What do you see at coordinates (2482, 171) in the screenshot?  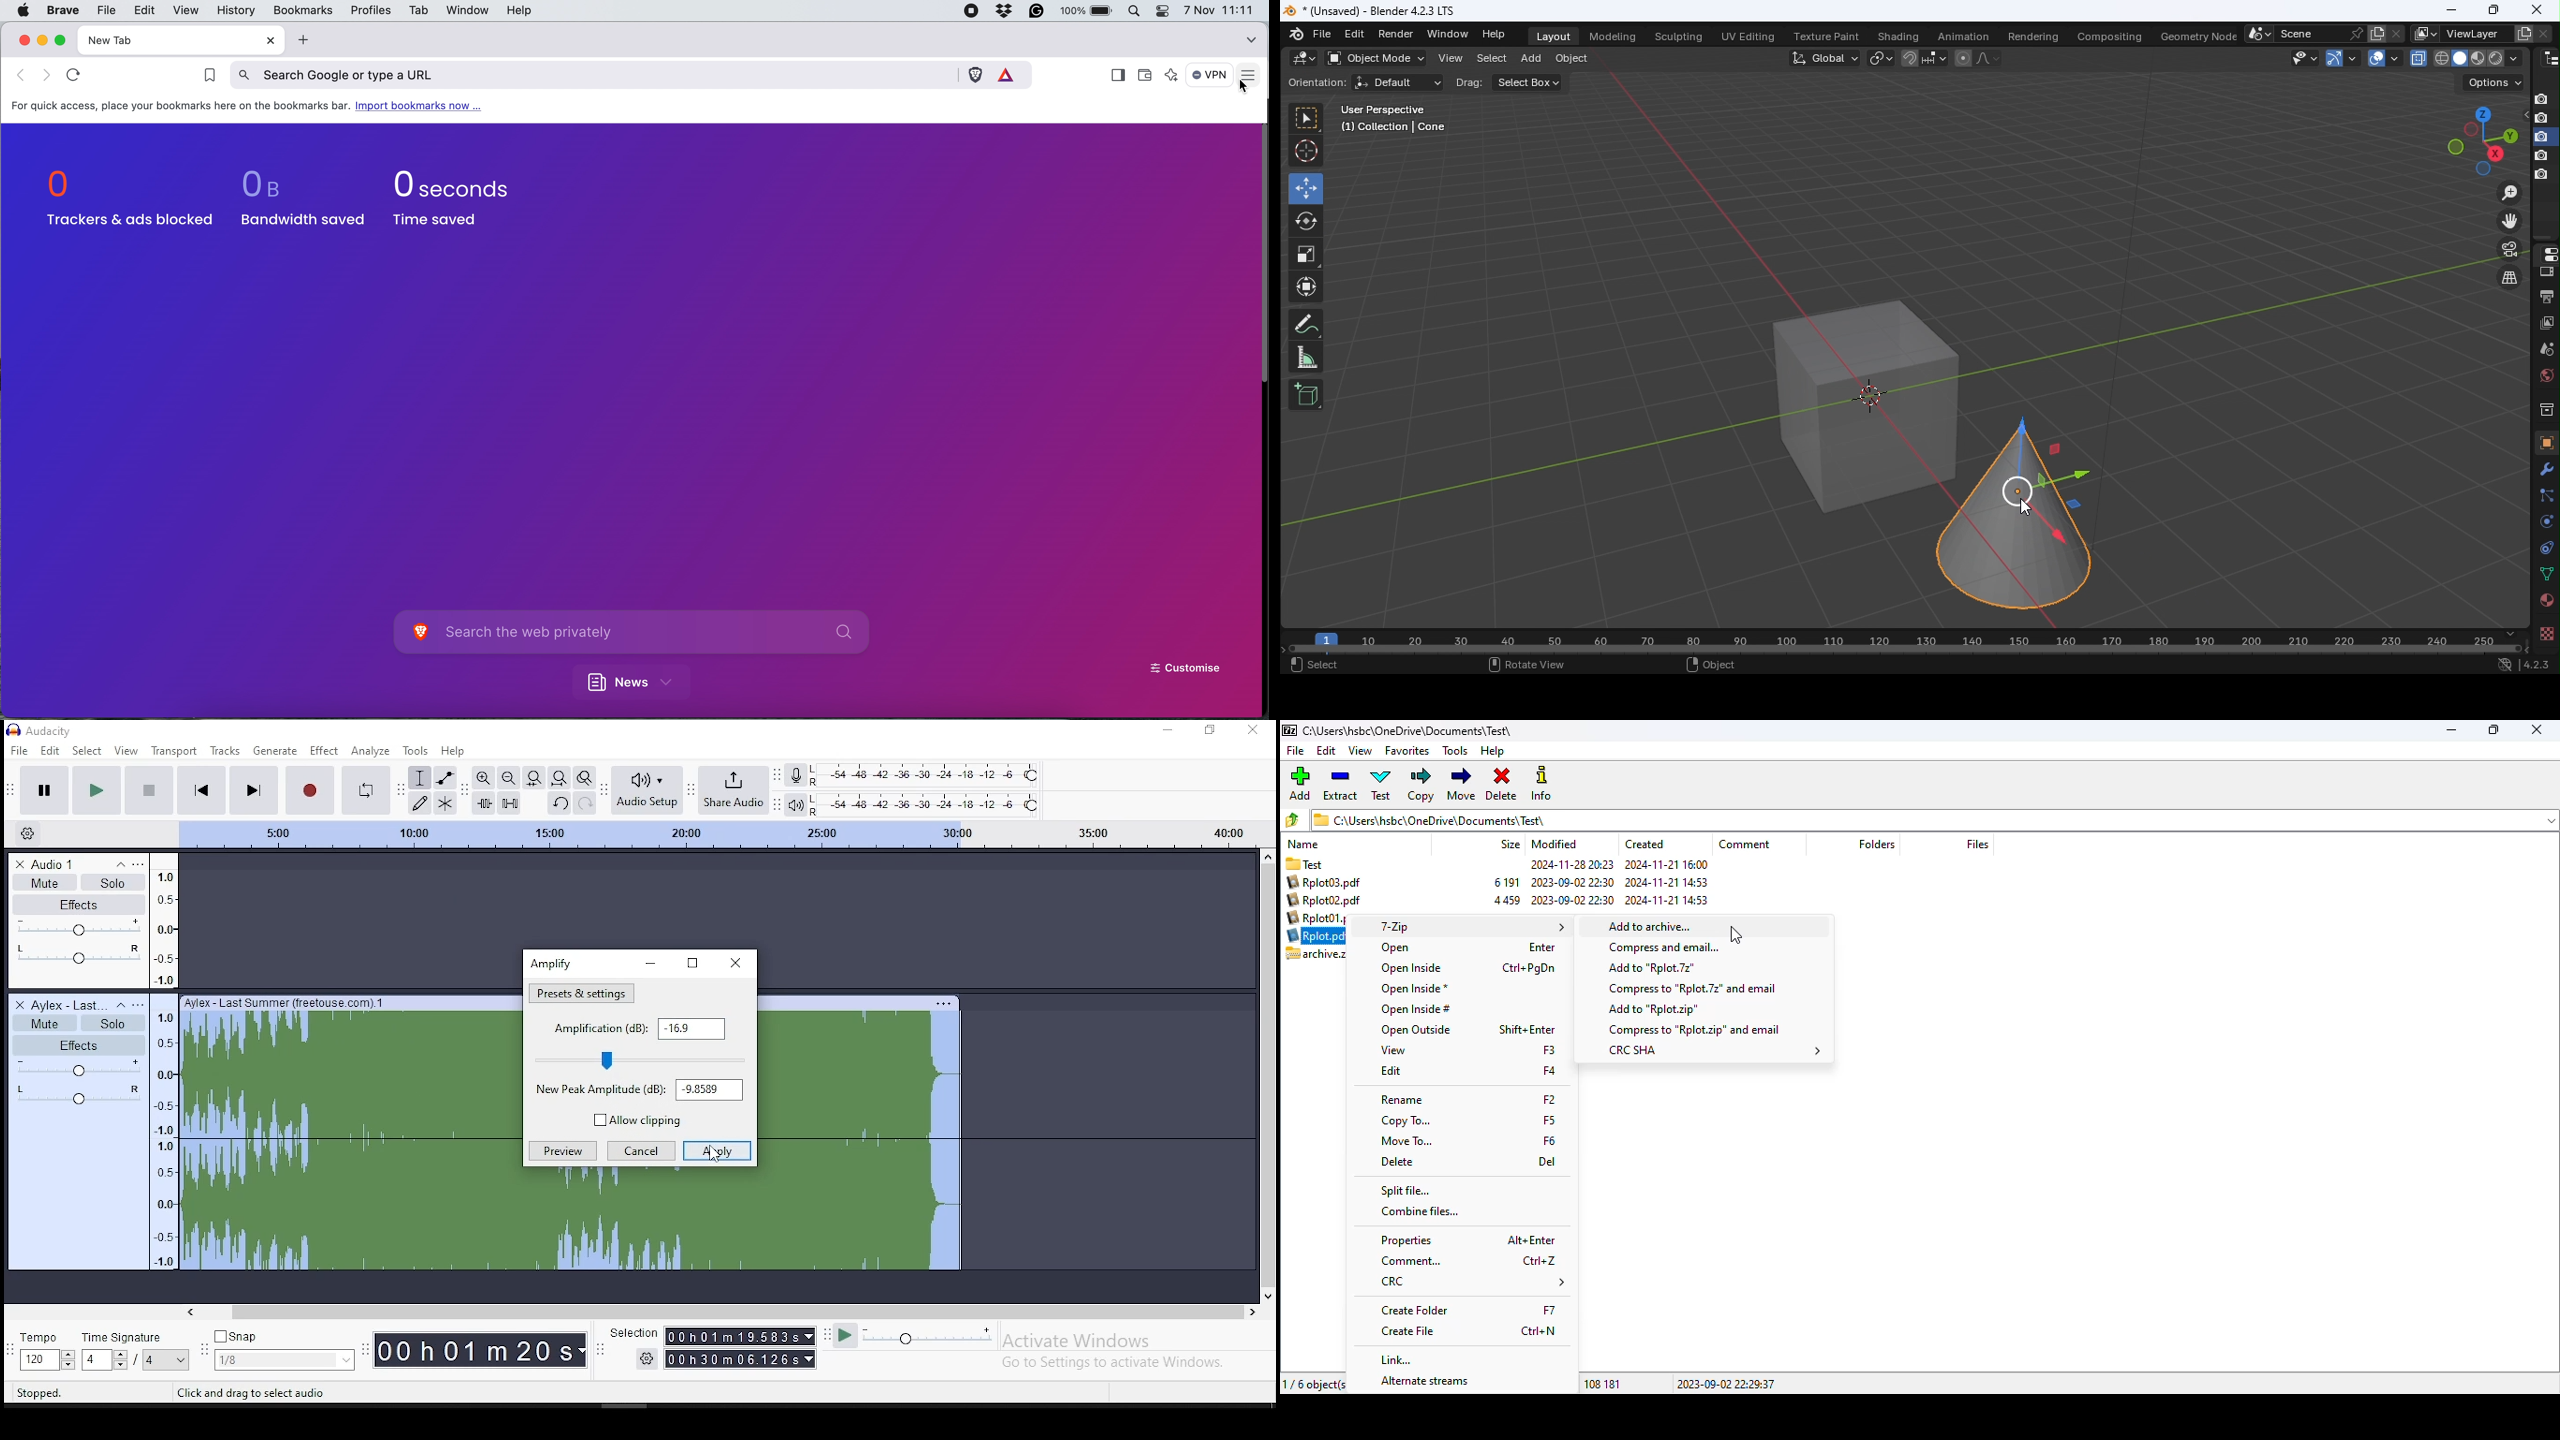 I see `Rotate the view` at bounding box center [2482, 171].